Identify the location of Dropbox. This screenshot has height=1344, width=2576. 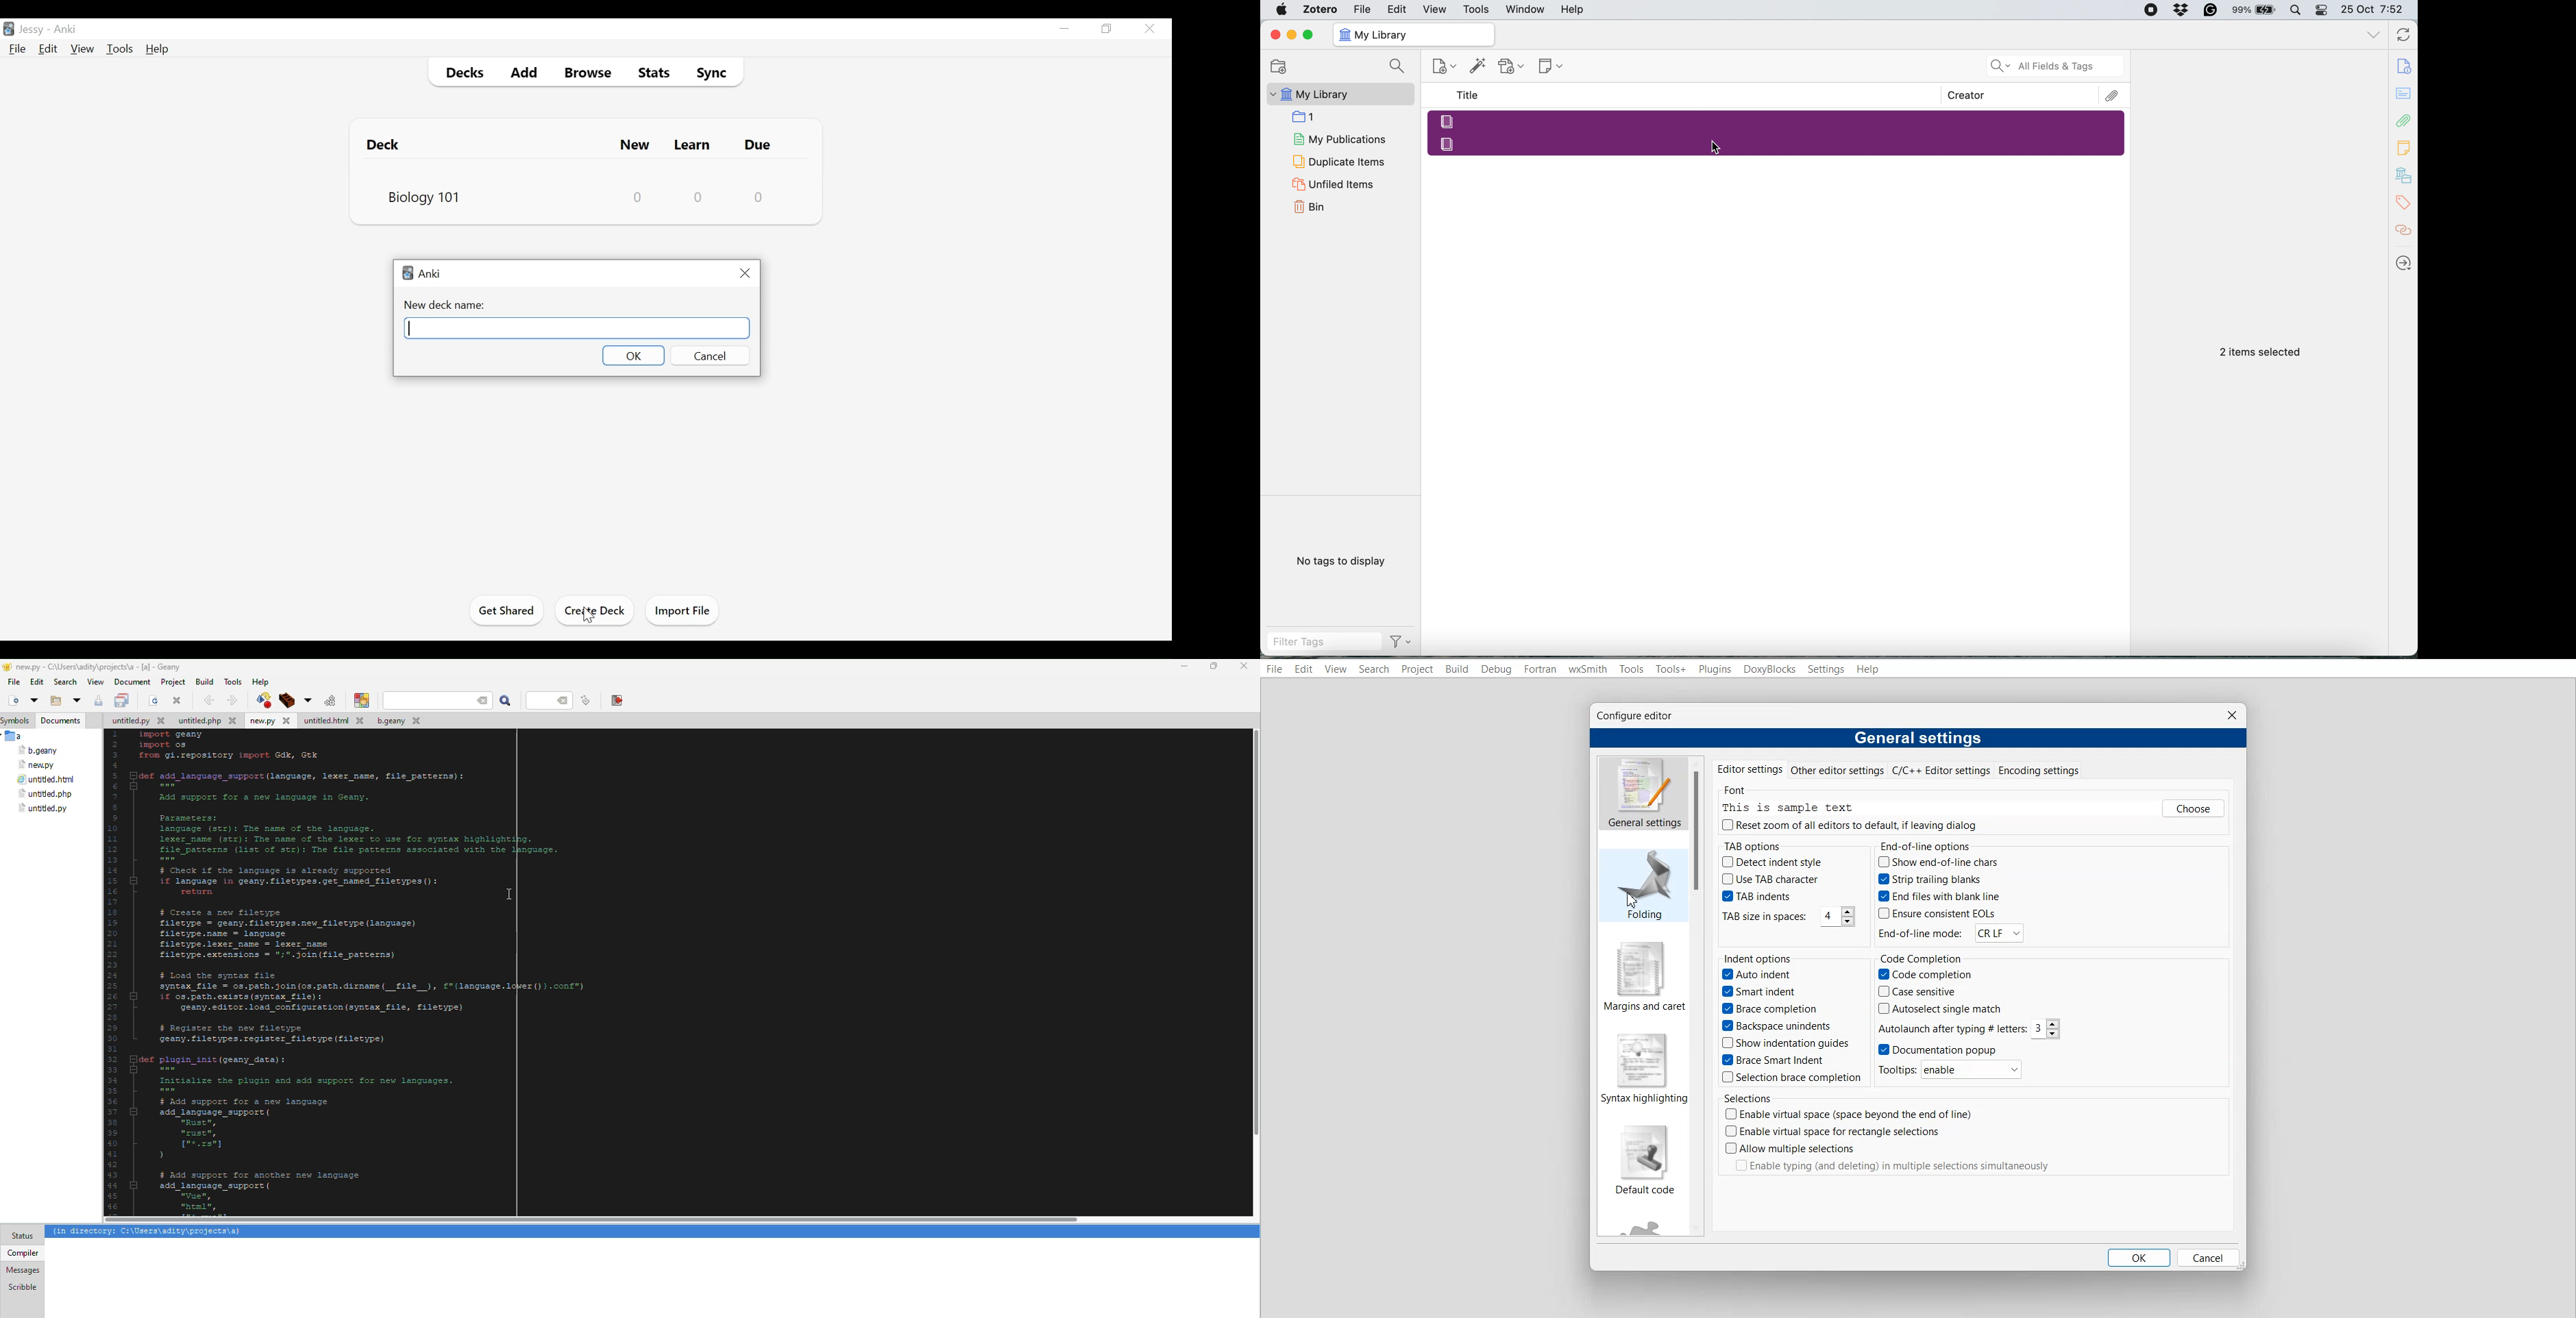
(2182, 9).